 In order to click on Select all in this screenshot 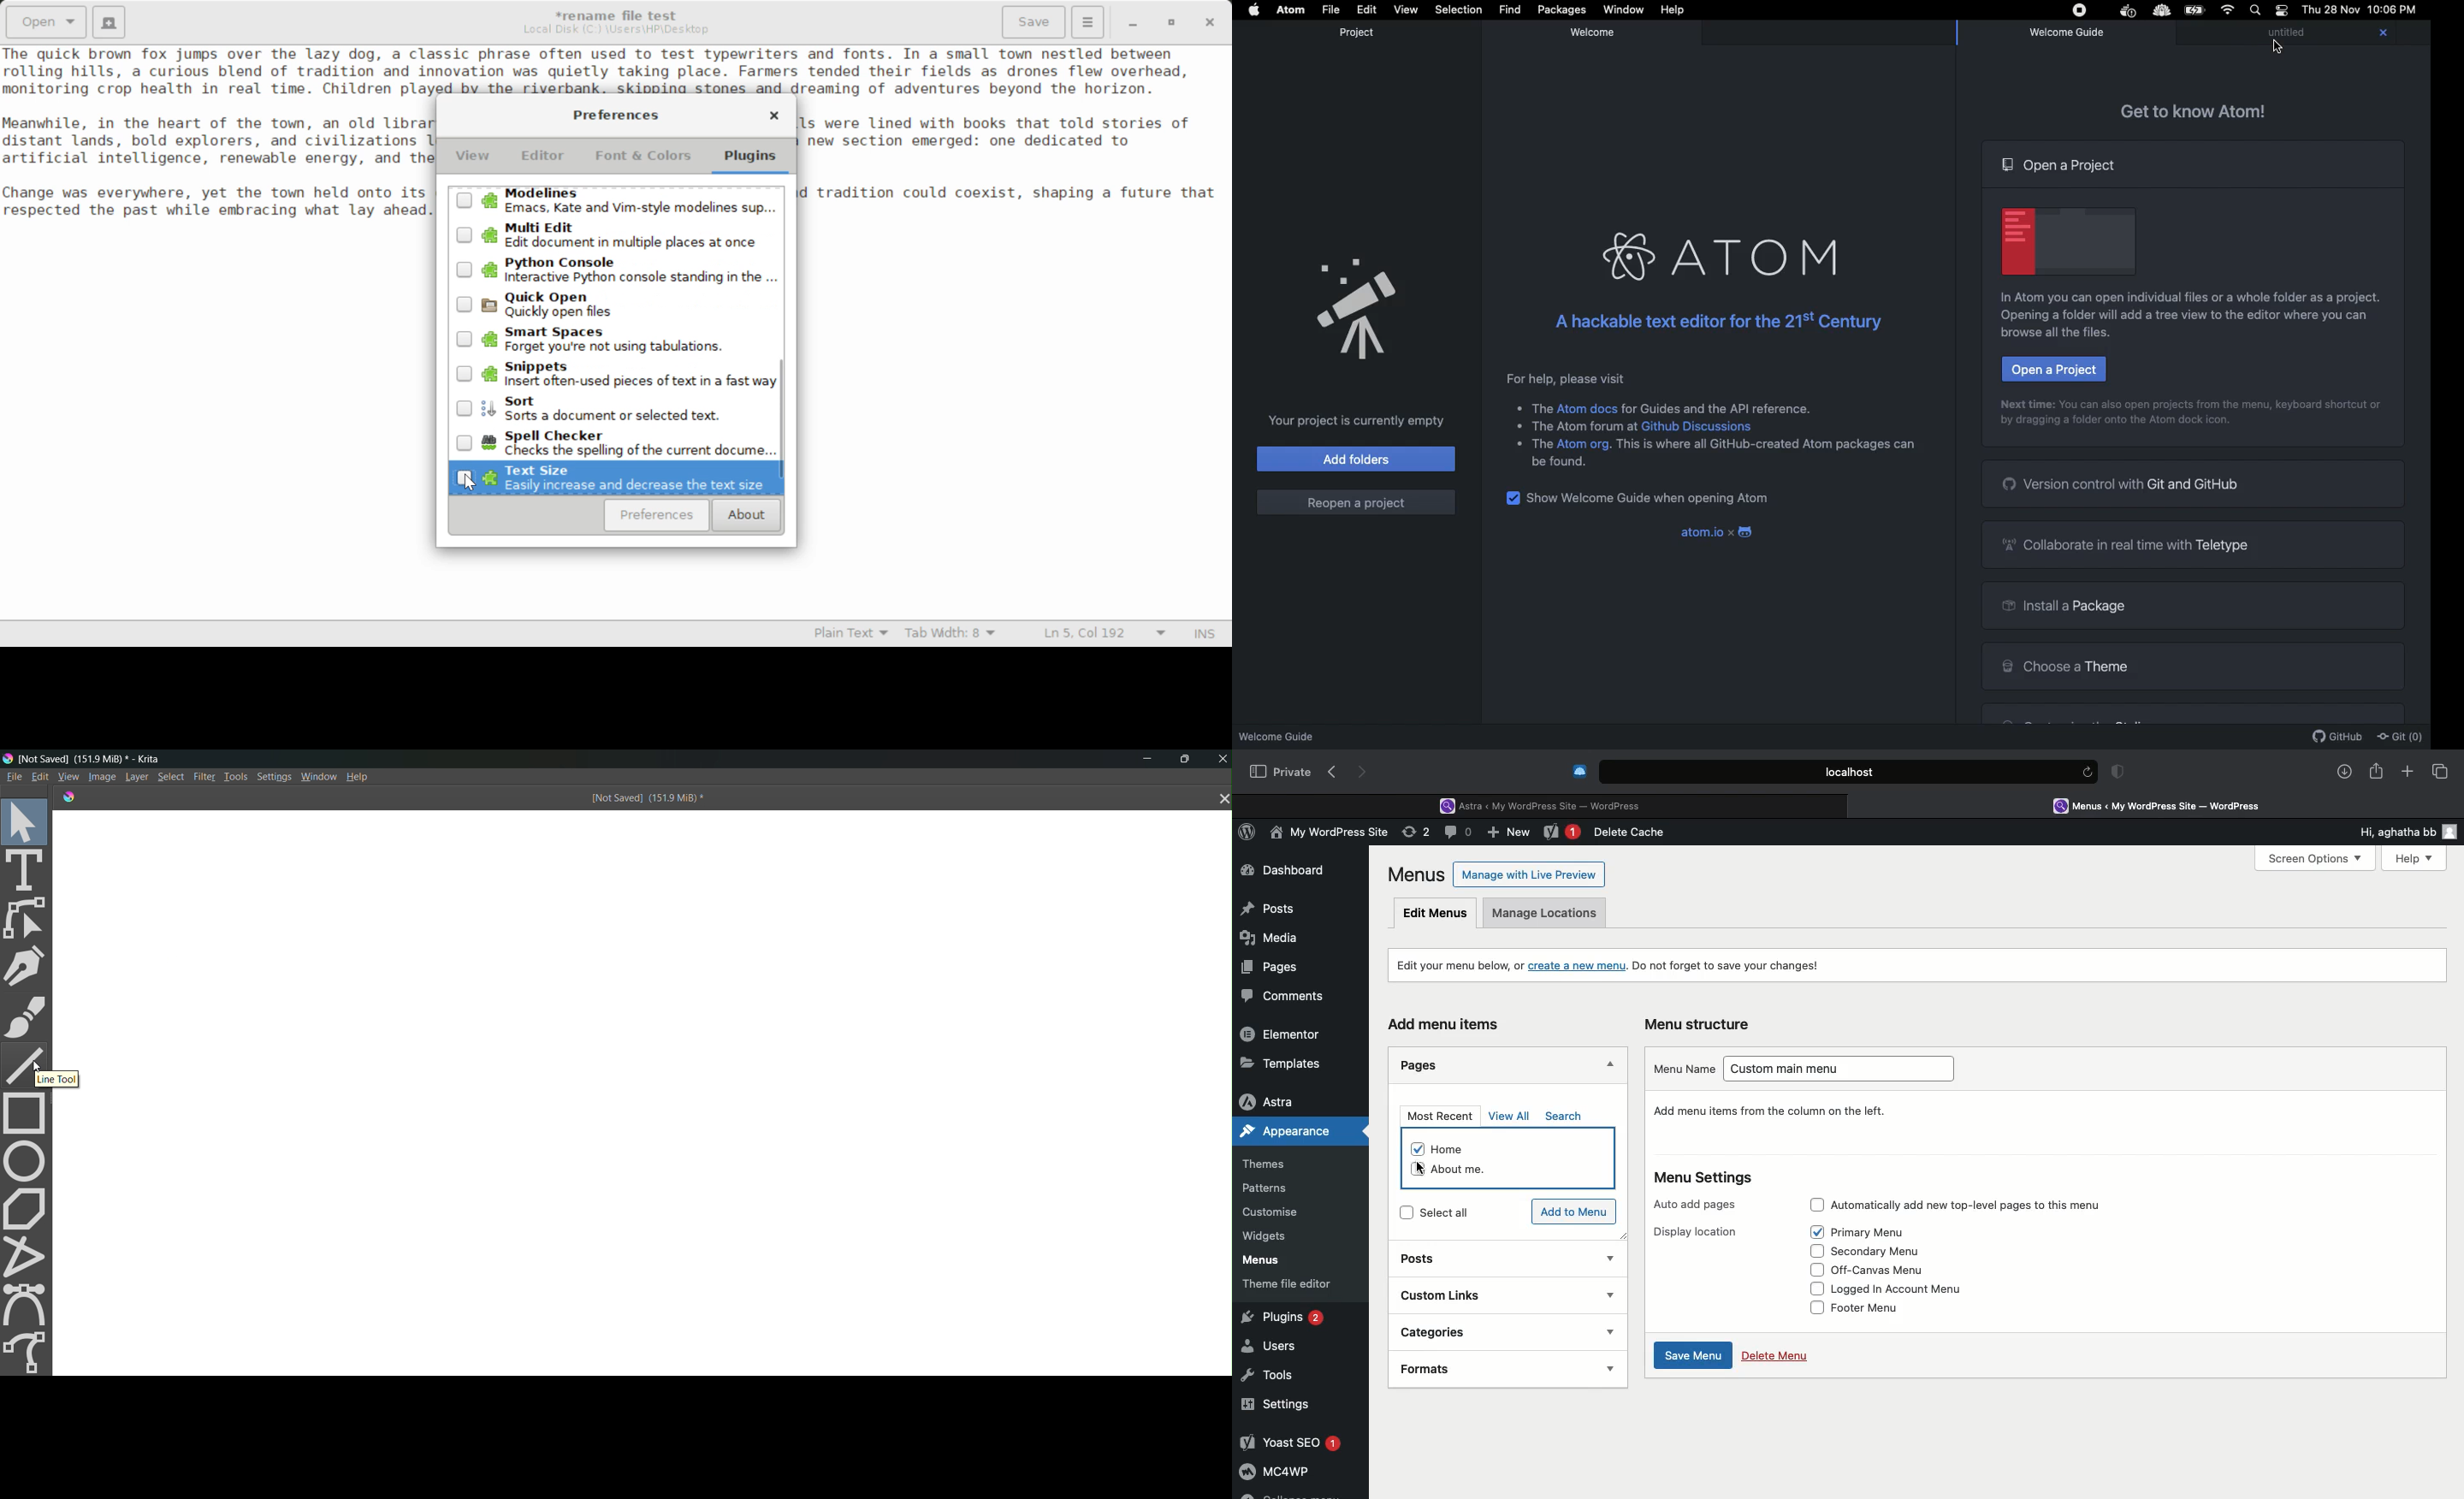, I will do `click(1461, 1213)`.